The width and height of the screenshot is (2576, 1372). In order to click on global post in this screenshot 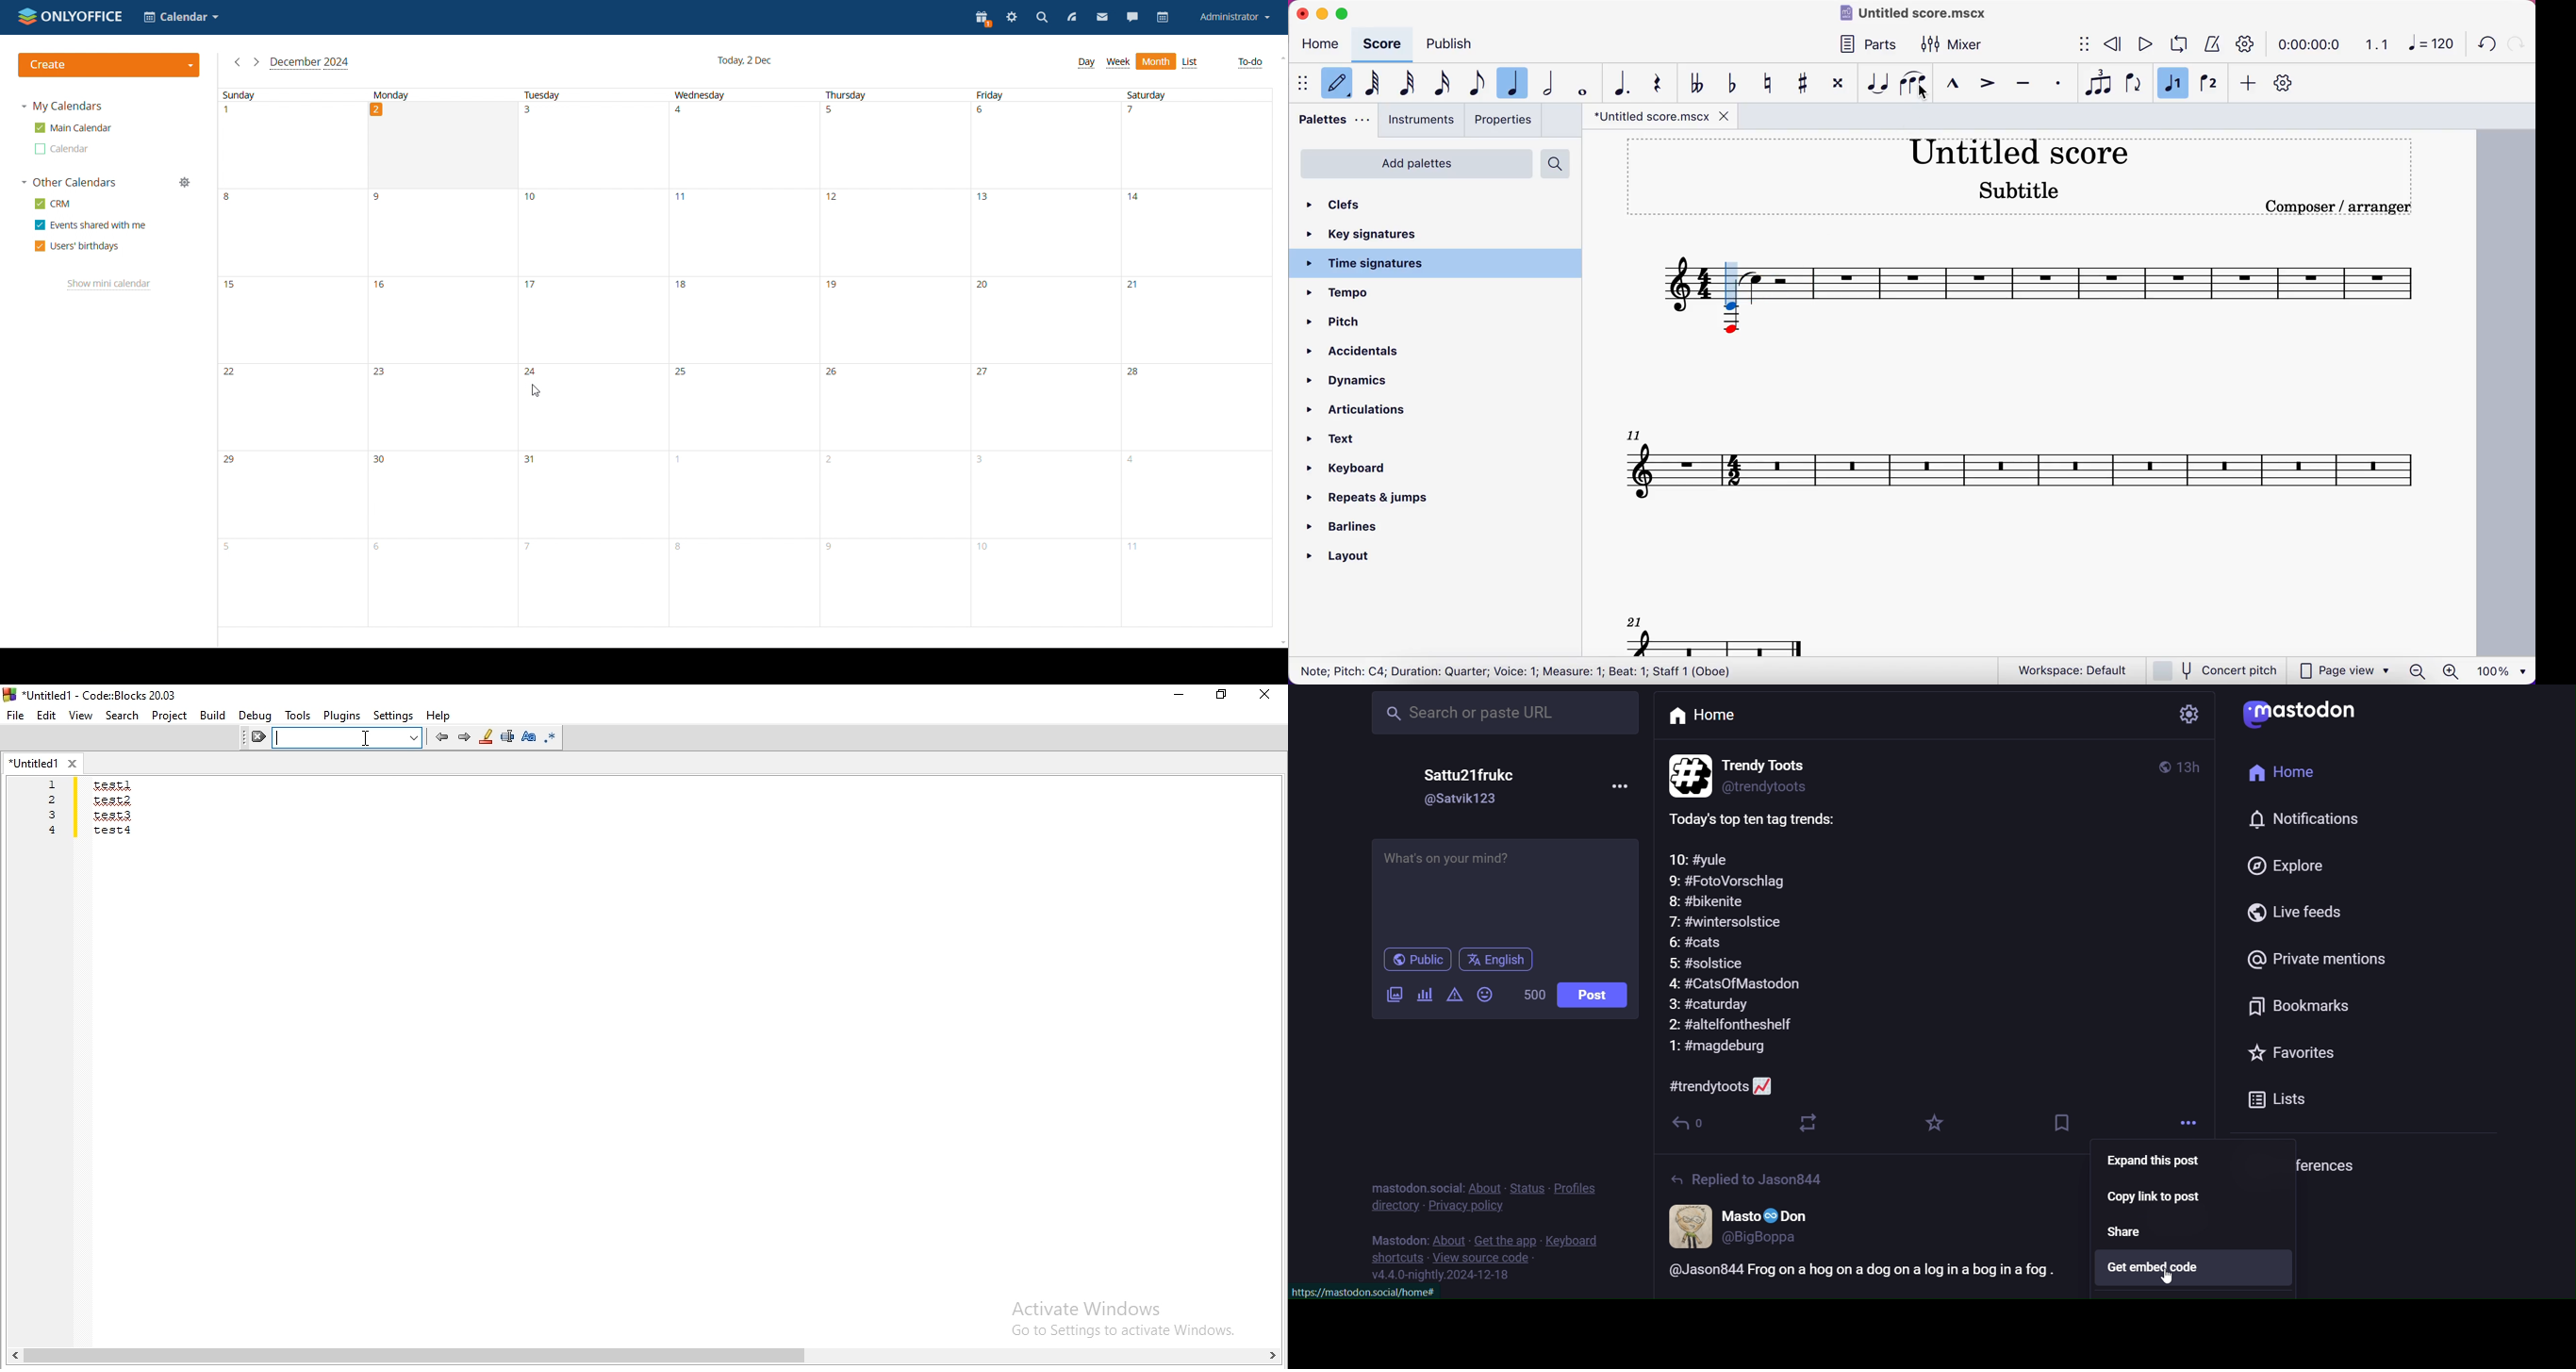, I will do `click(2157, 765)`.